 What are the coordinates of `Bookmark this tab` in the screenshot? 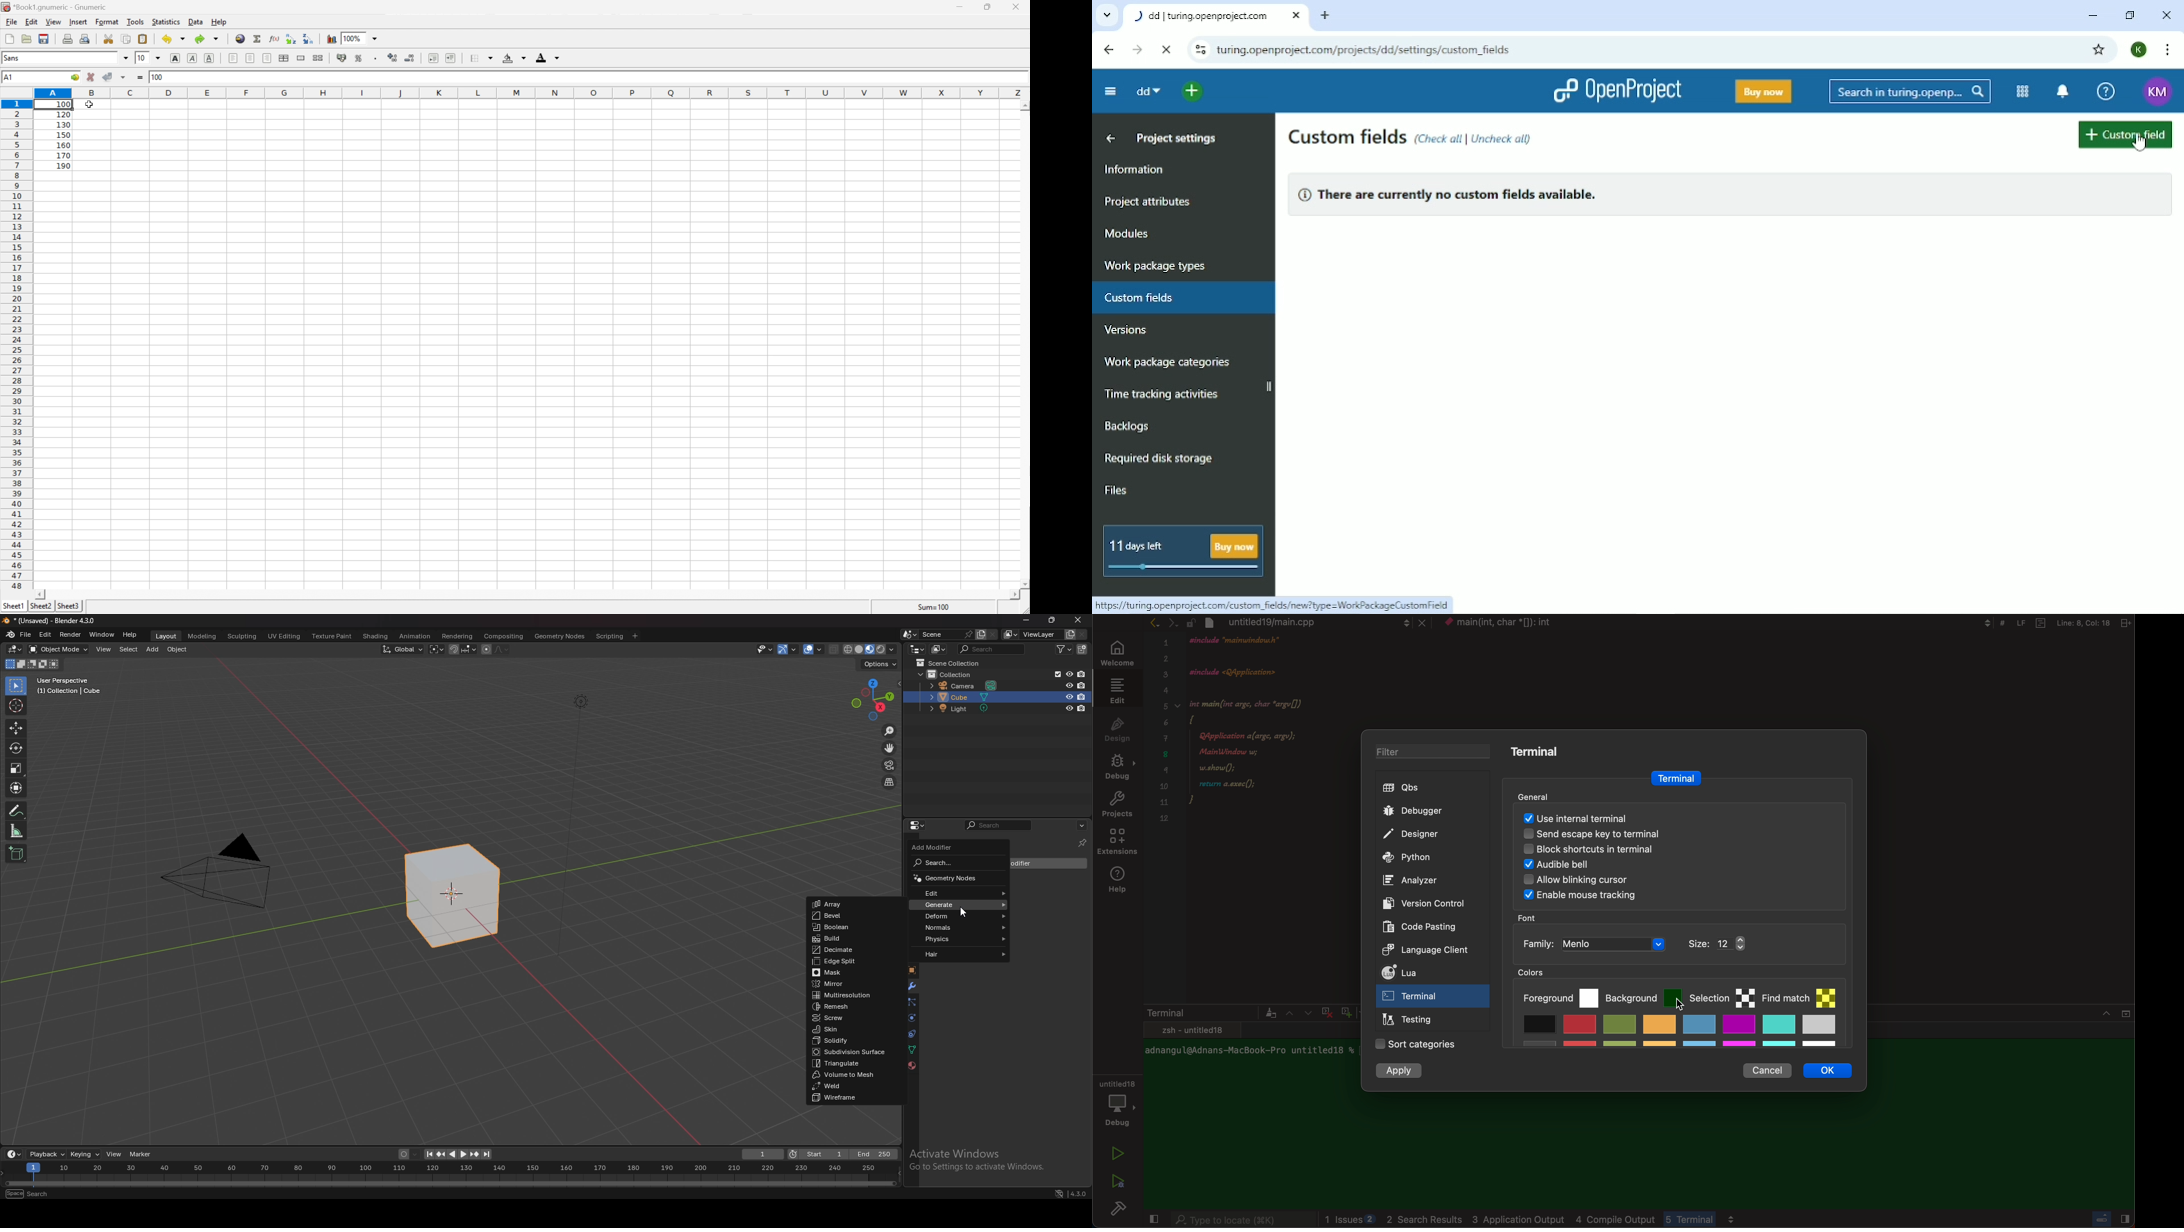 It's located at (2100, 50).